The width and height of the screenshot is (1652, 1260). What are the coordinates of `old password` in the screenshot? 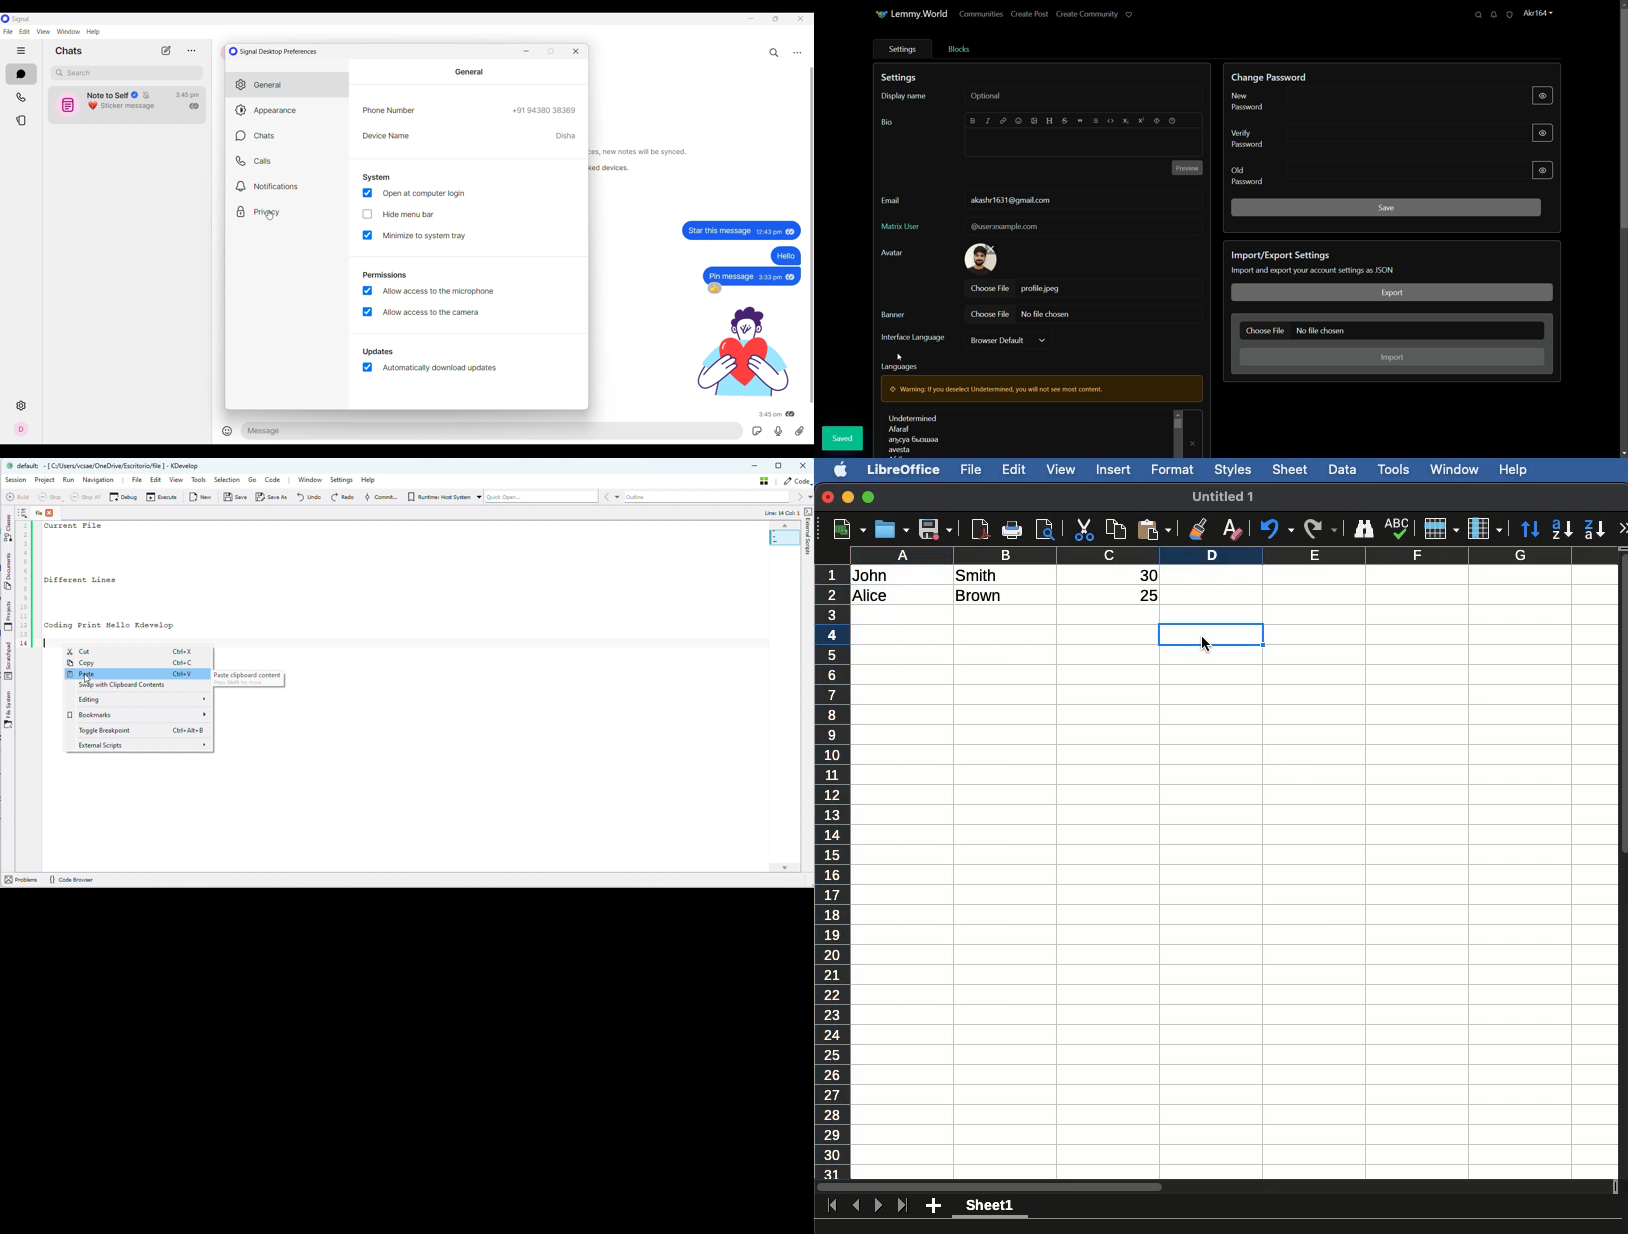 It's located at (1247, 175).